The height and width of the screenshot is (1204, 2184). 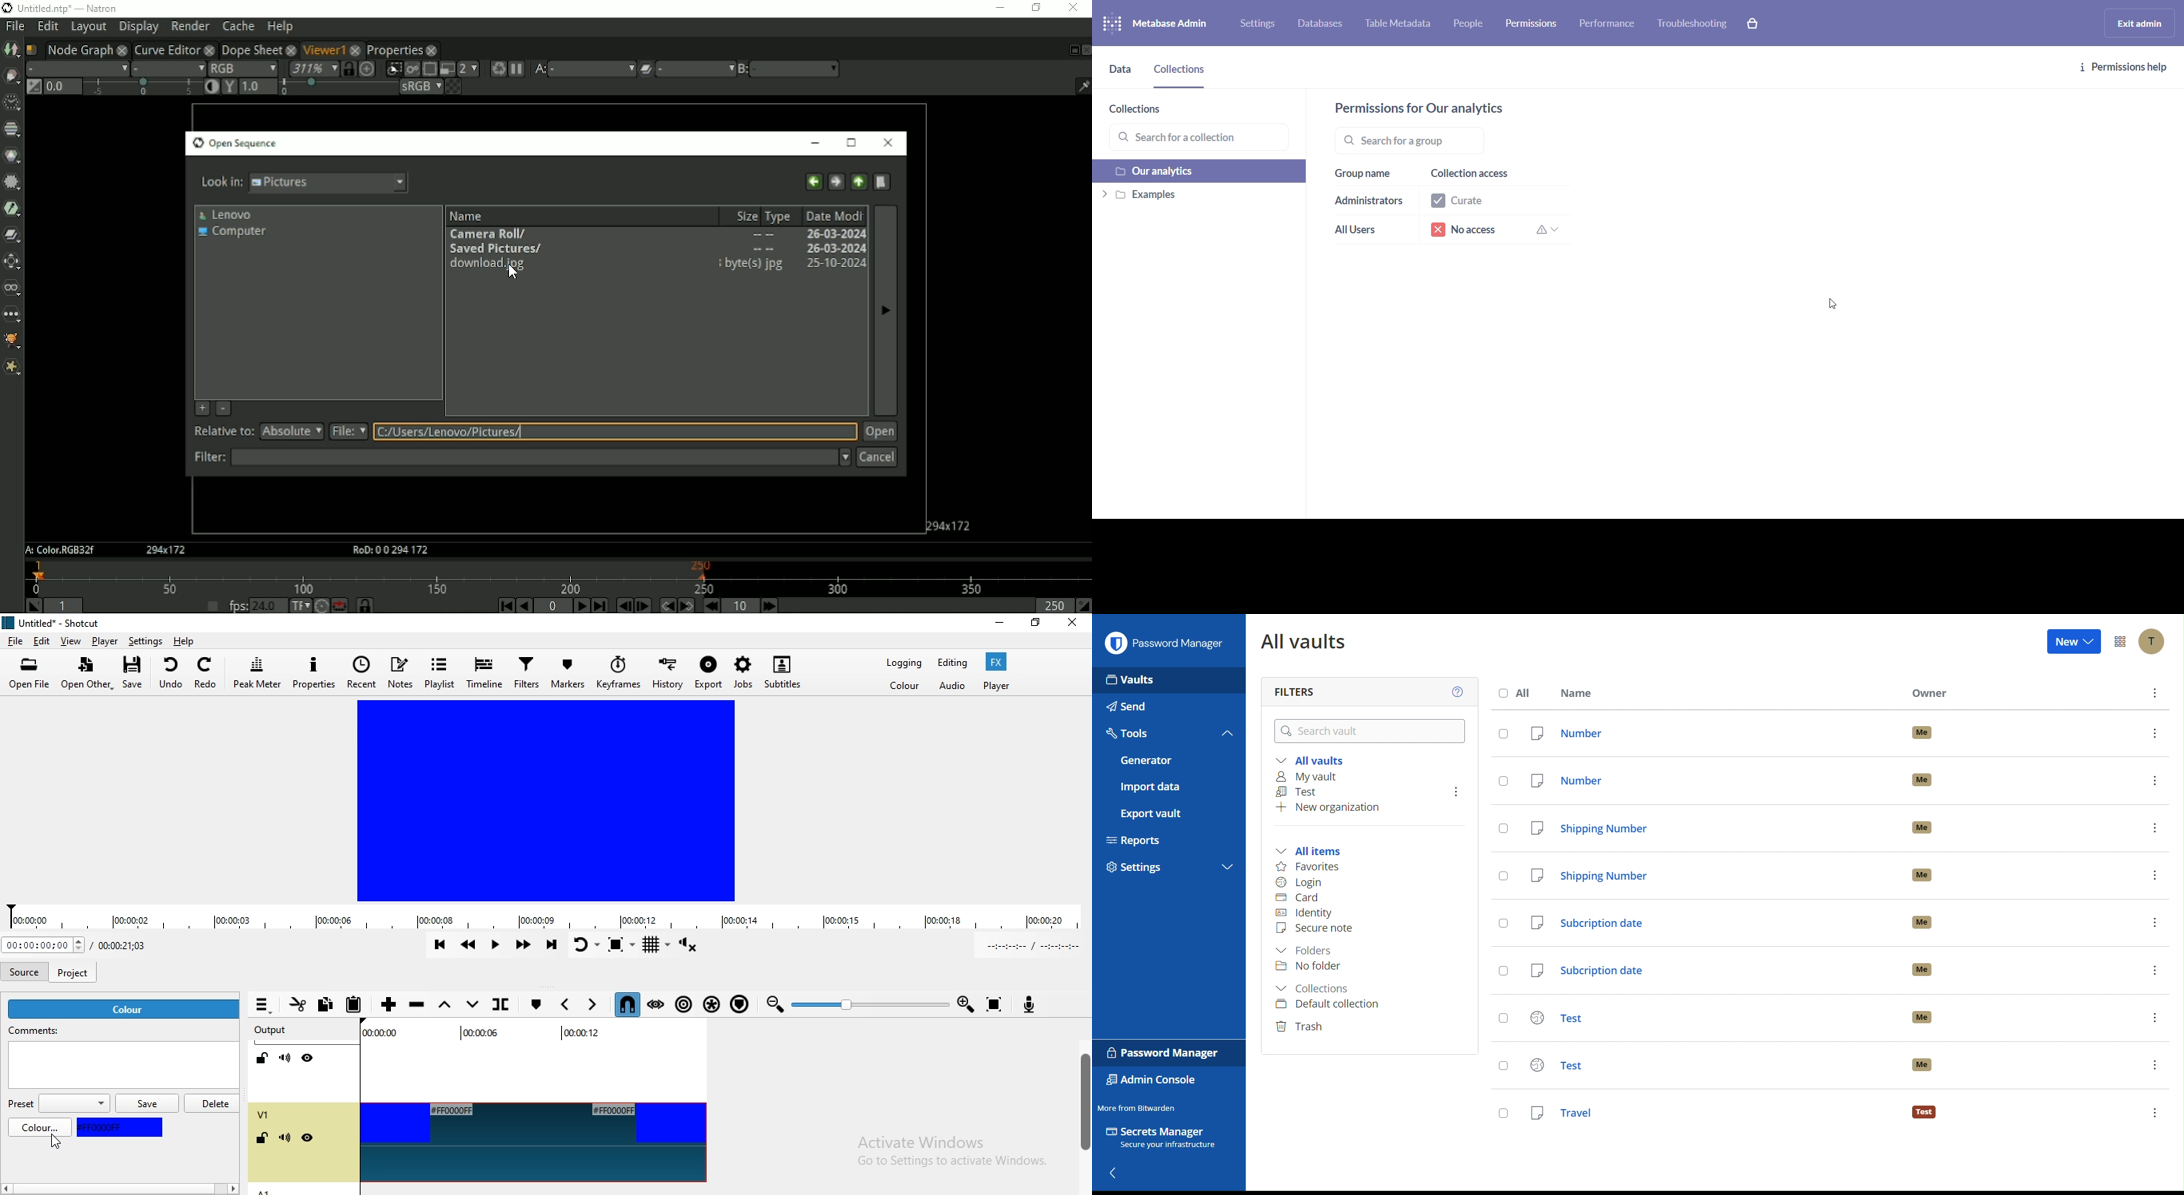 I want to click on My vault, so click(x=1309, y=777).